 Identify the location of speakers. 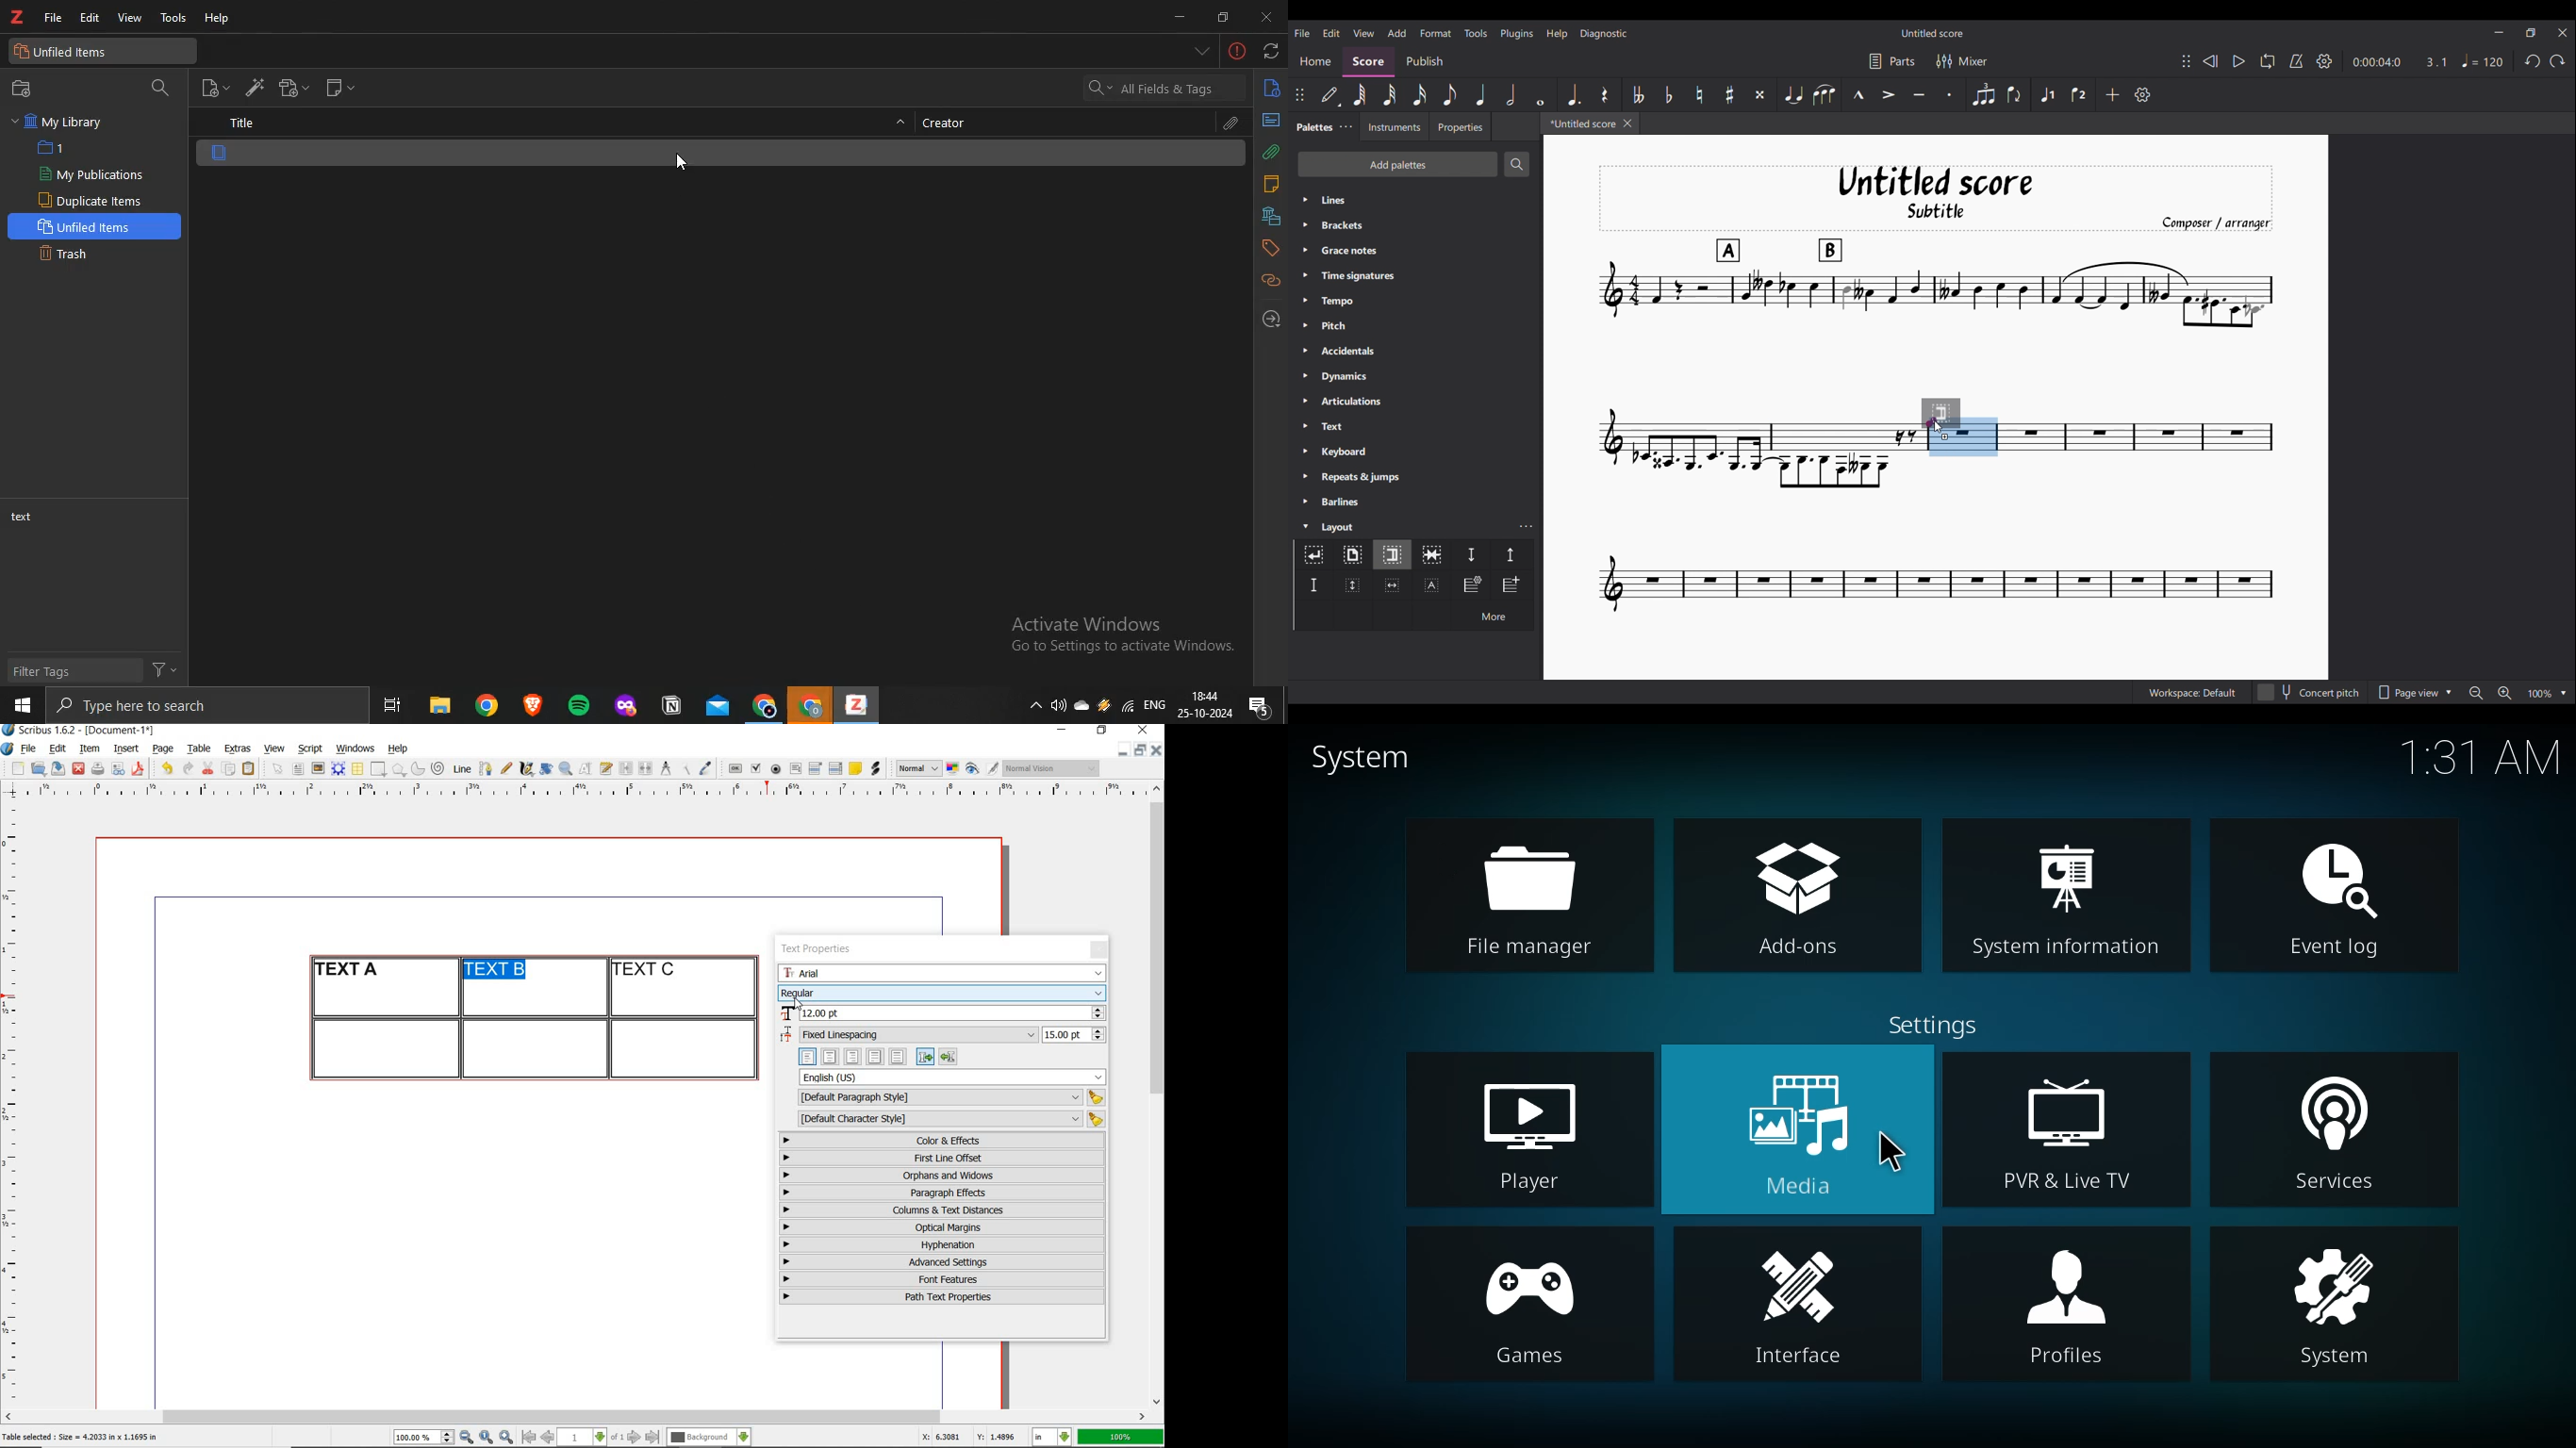
(1057, 706).